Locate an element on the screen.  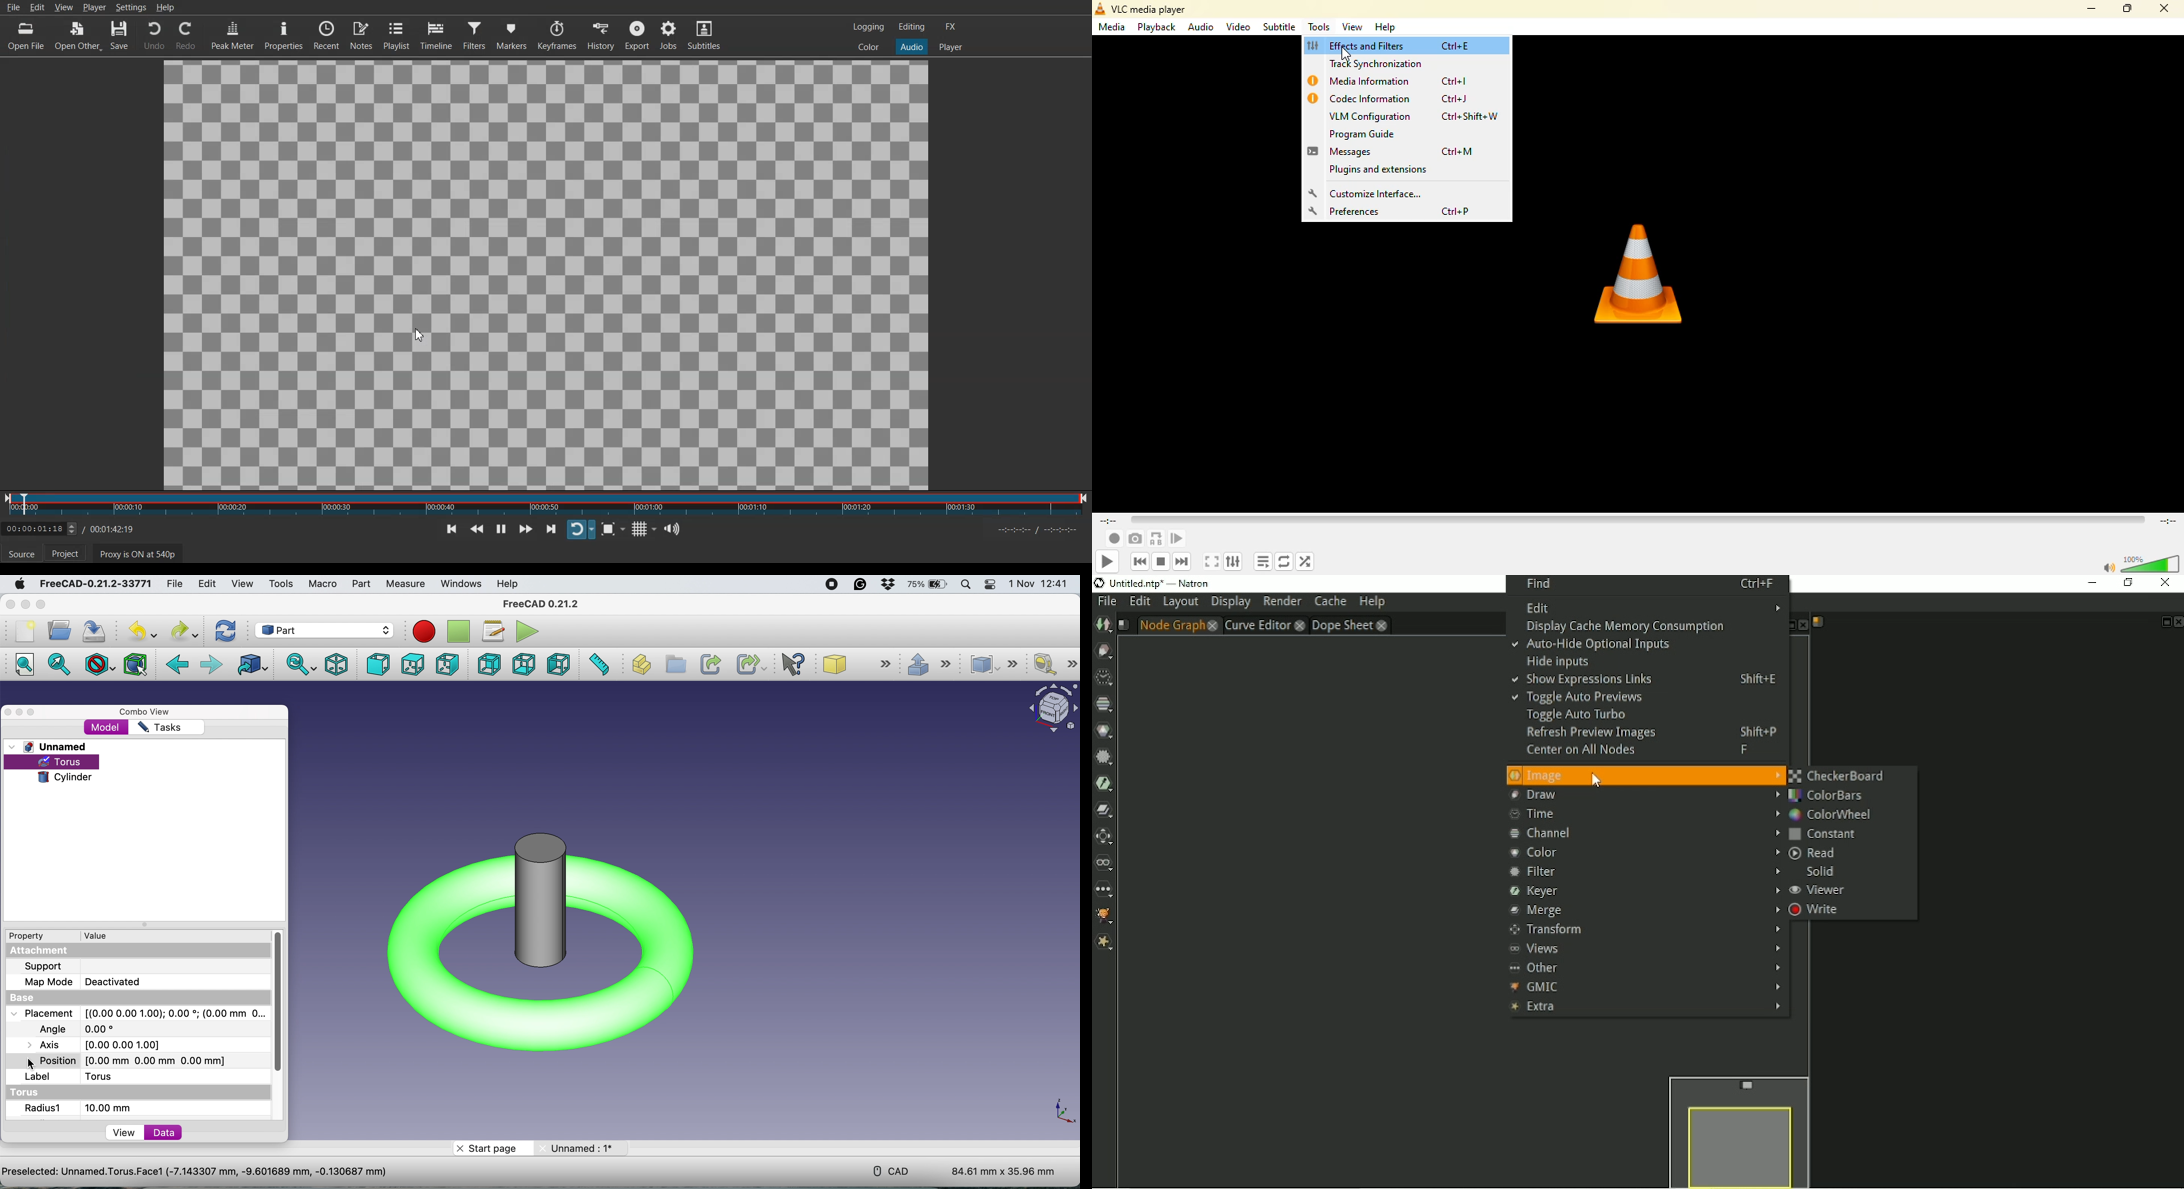
part is located at coordinates (360, 585).